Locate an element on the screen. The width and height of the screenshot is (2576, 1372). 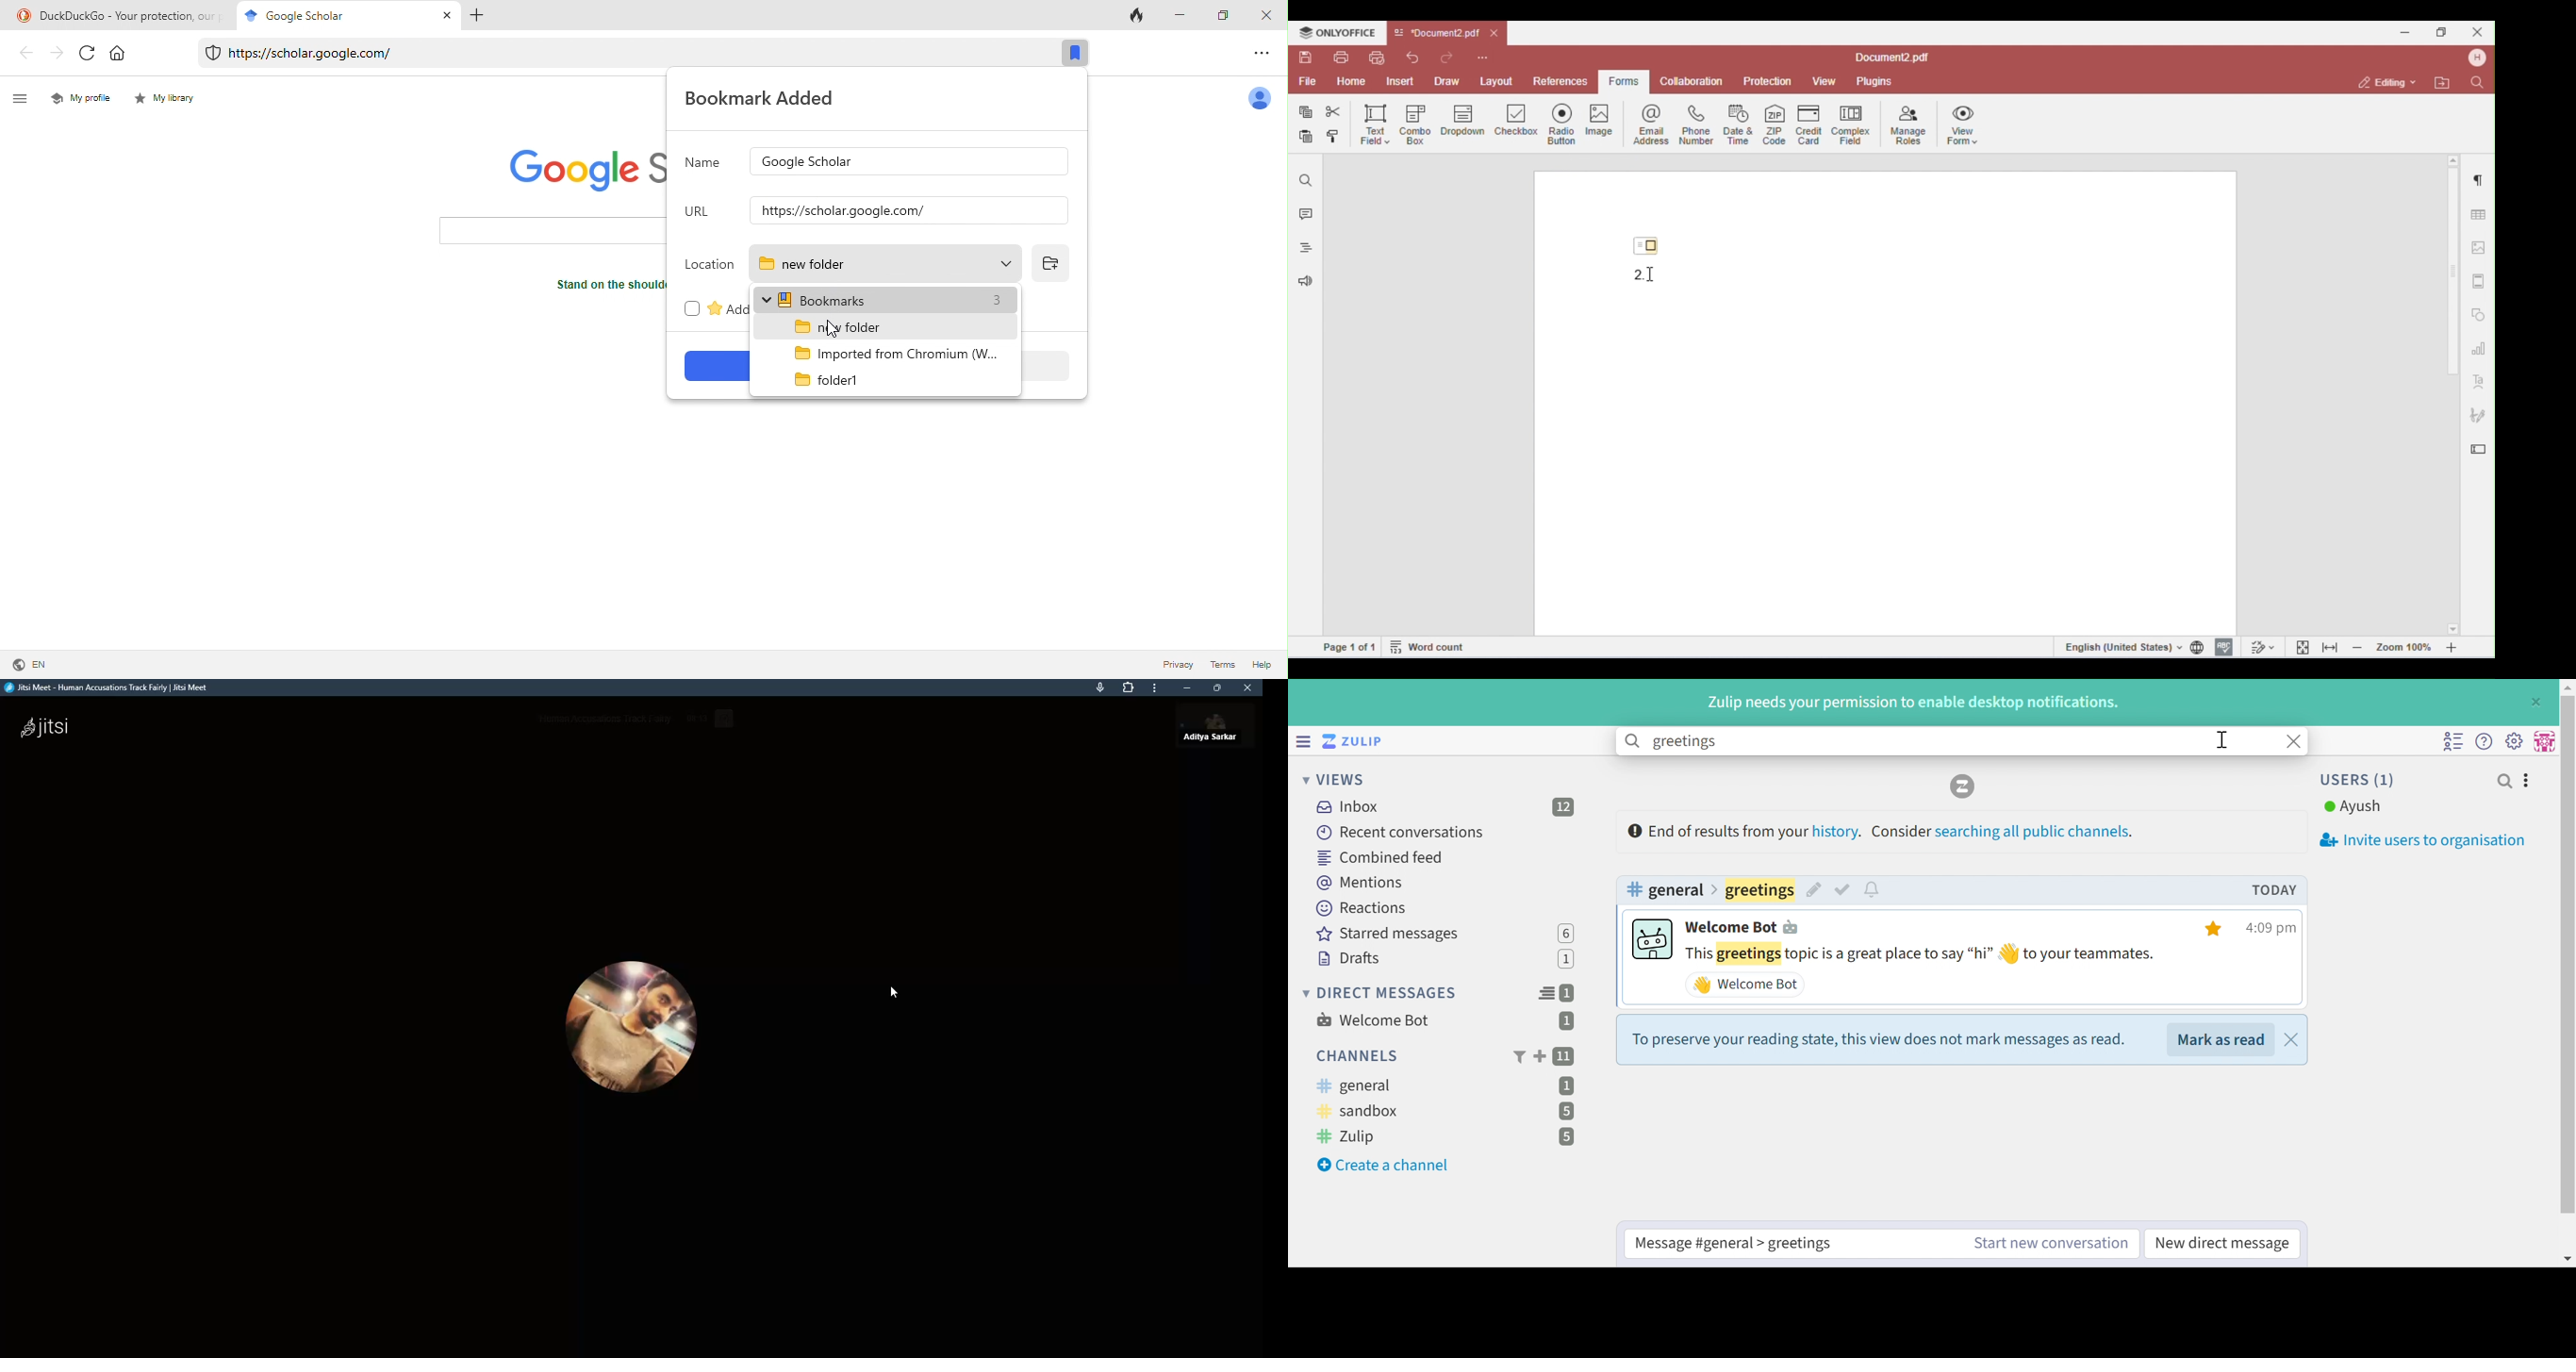
5 is located at coordinates (1565, 1112).